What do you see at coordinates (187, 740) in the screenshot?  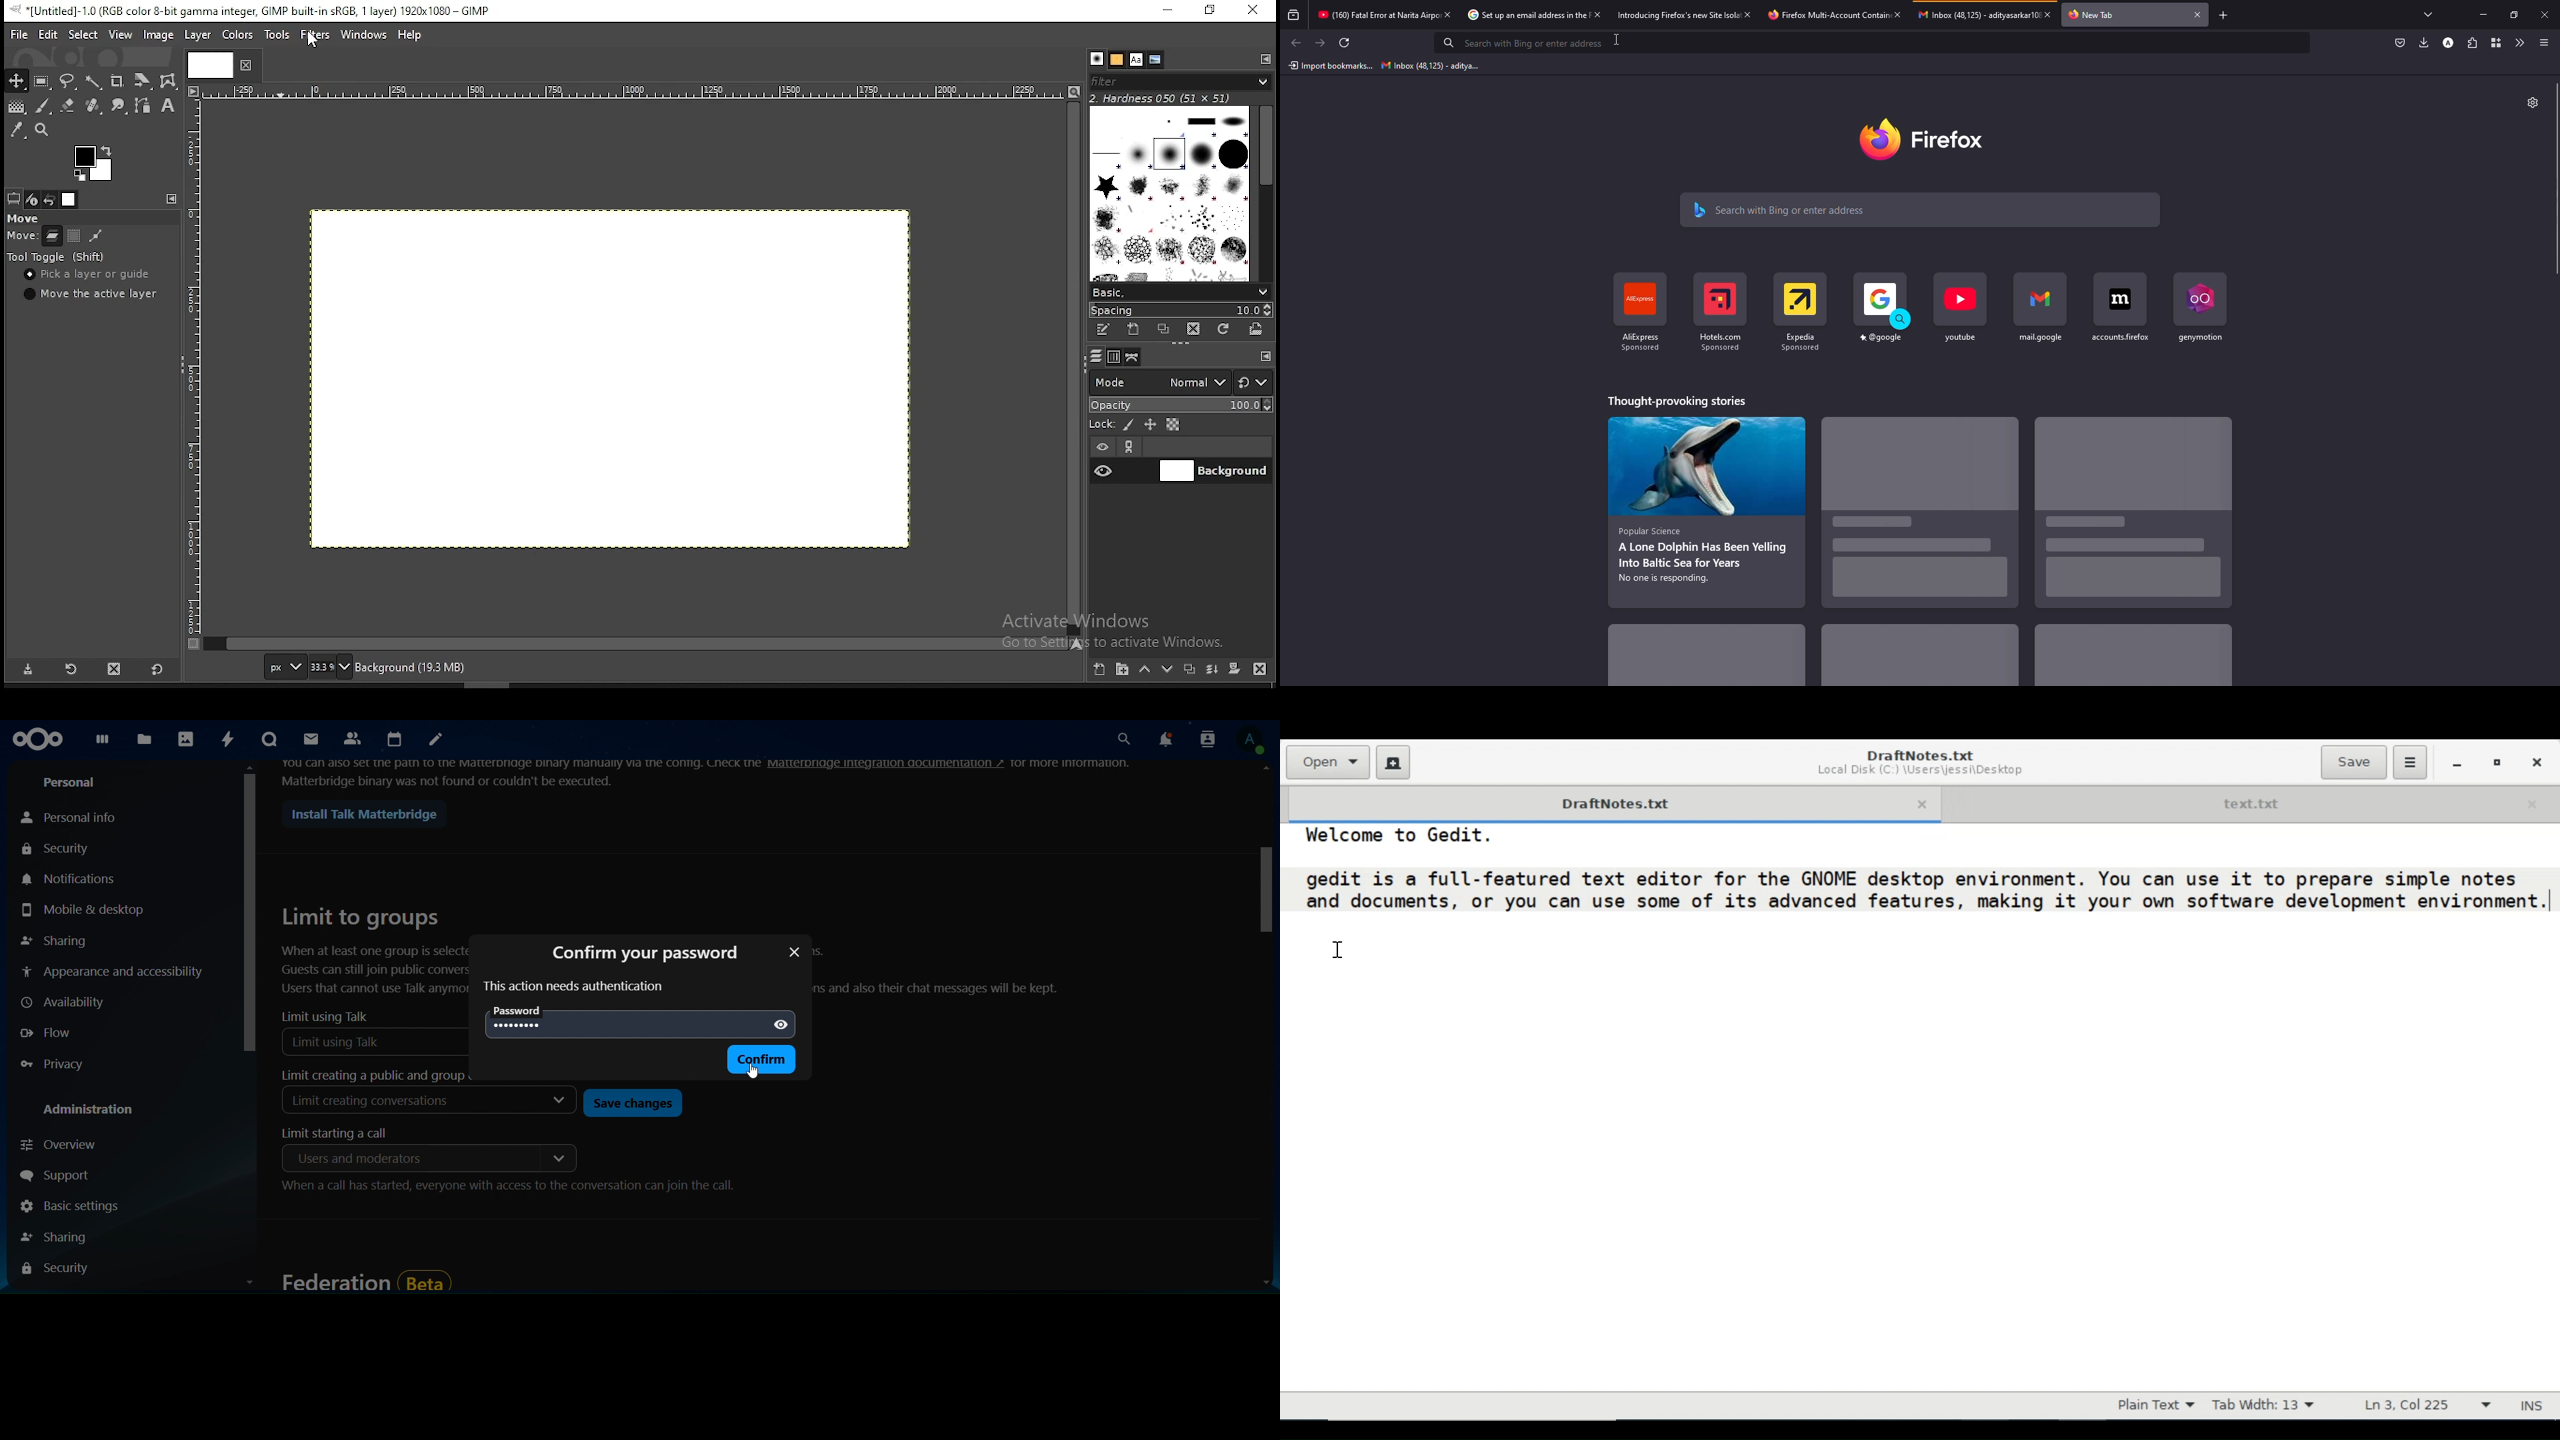 I see `photos` at bounding box center [187, 740].